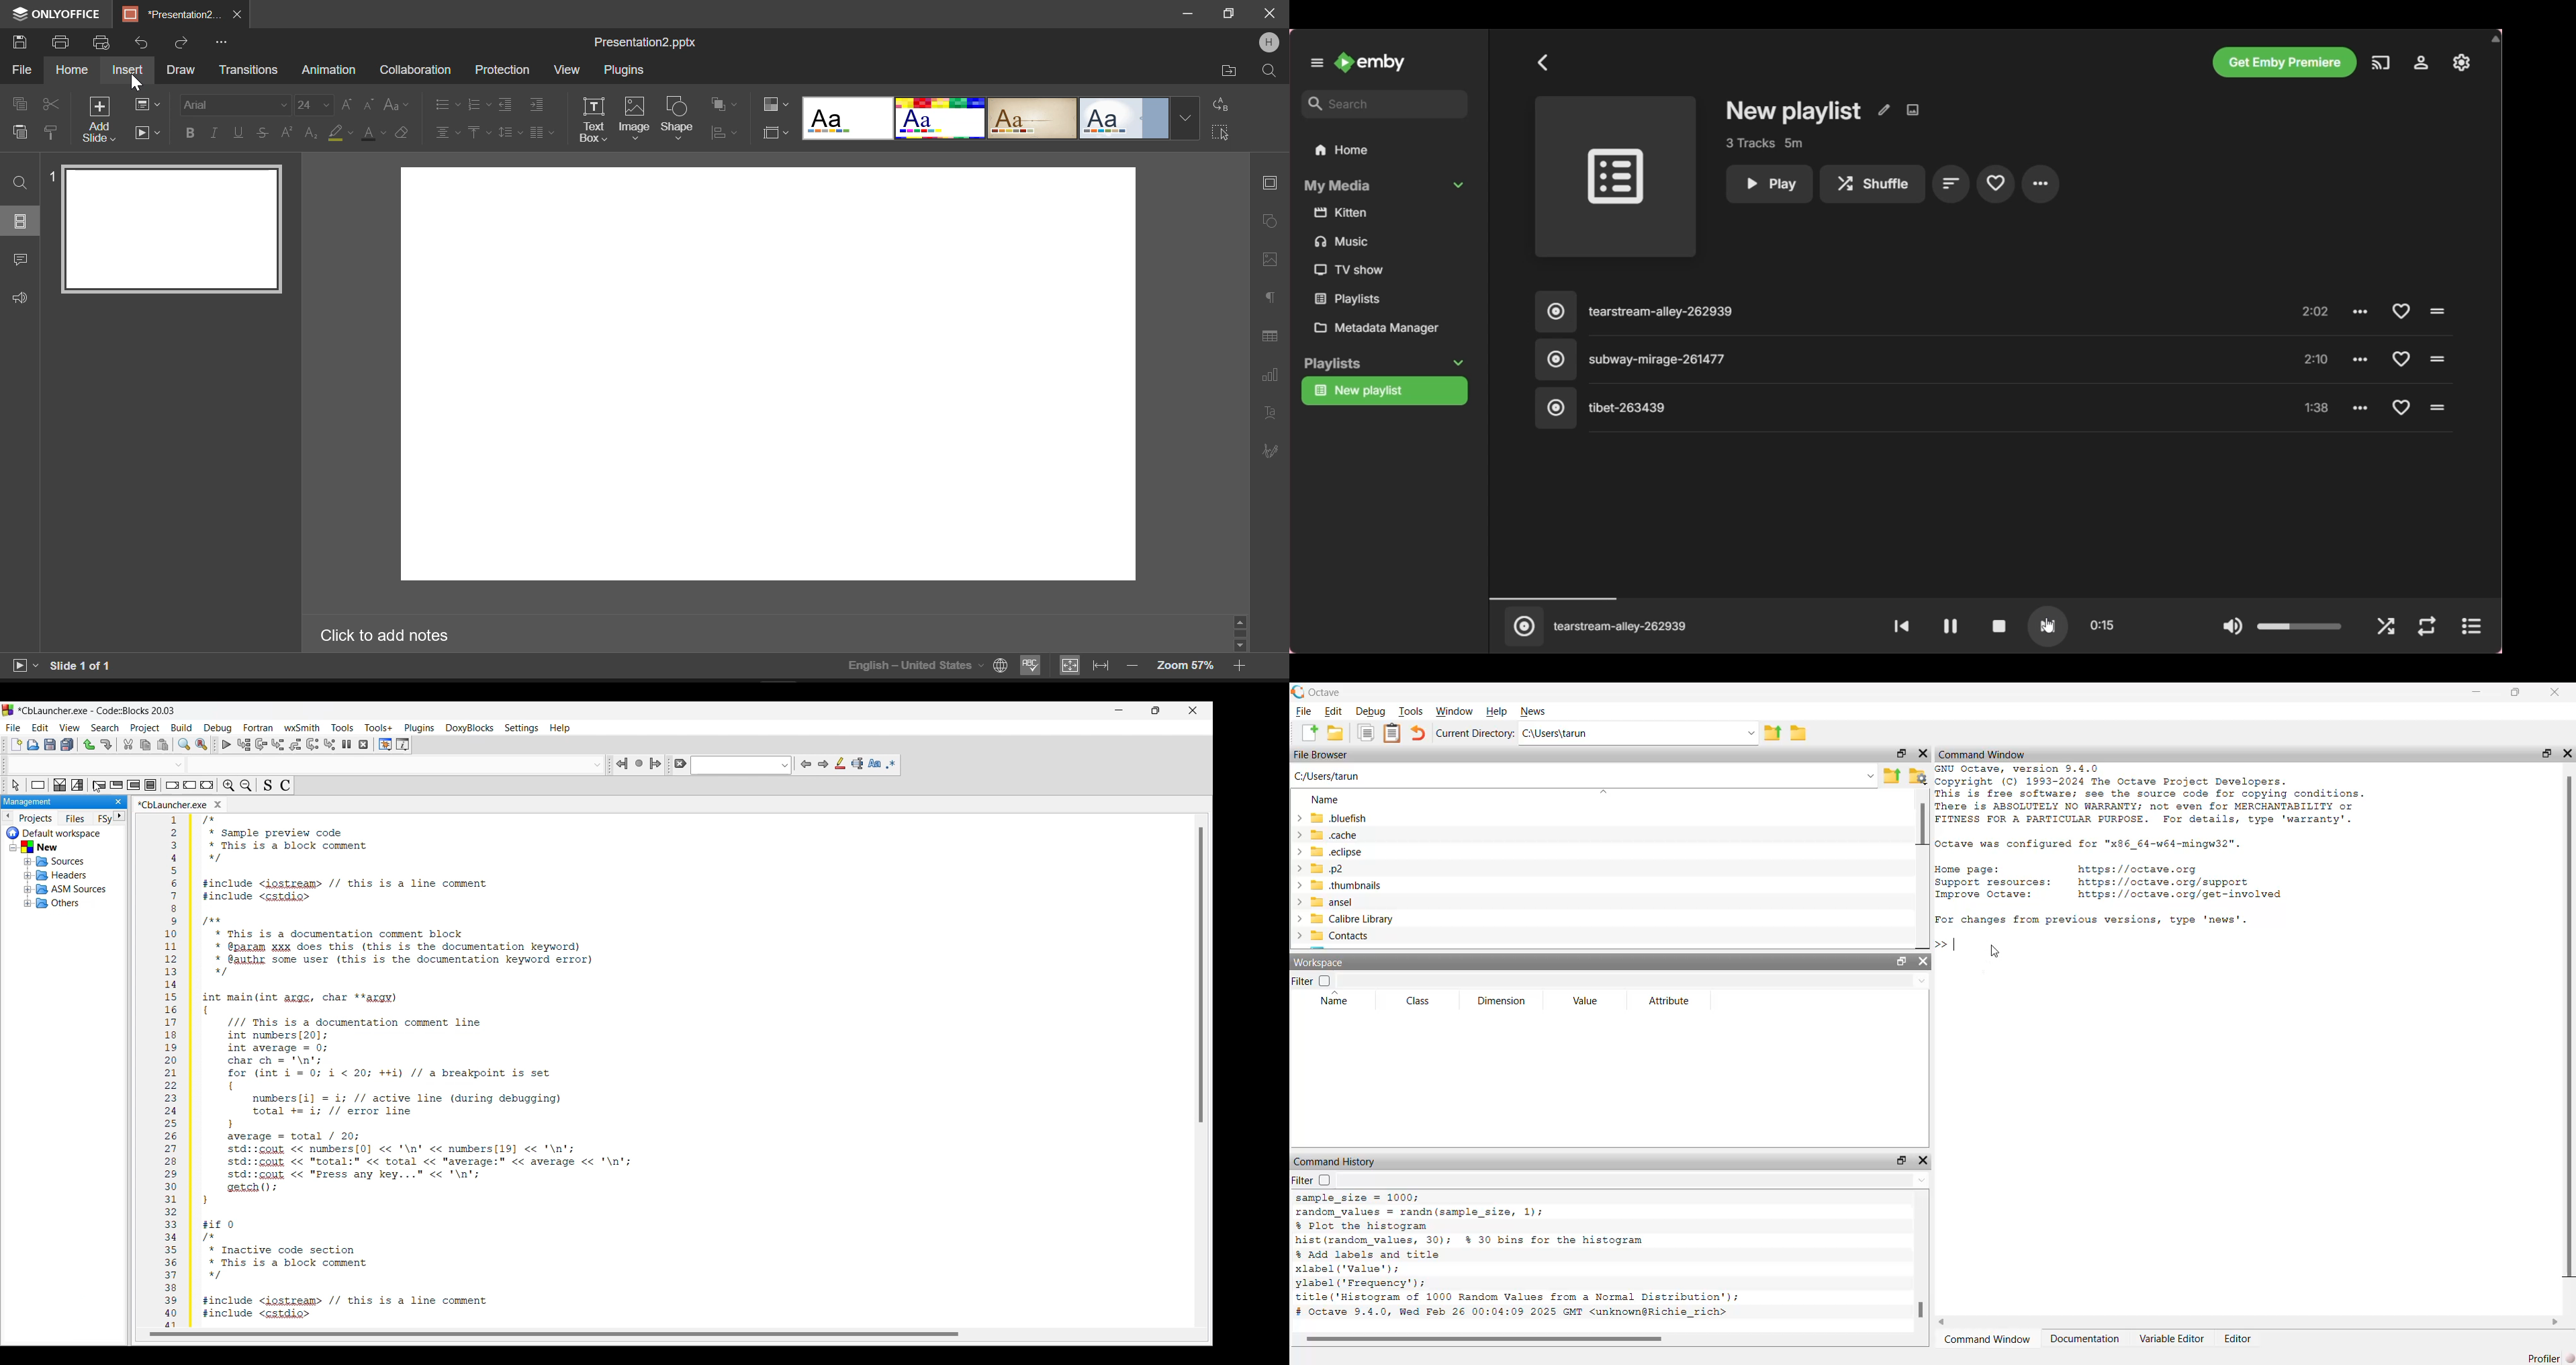  Describe the element at coordinates (1269, 220) in the screenshot. I see `Shape Settings` at that location.